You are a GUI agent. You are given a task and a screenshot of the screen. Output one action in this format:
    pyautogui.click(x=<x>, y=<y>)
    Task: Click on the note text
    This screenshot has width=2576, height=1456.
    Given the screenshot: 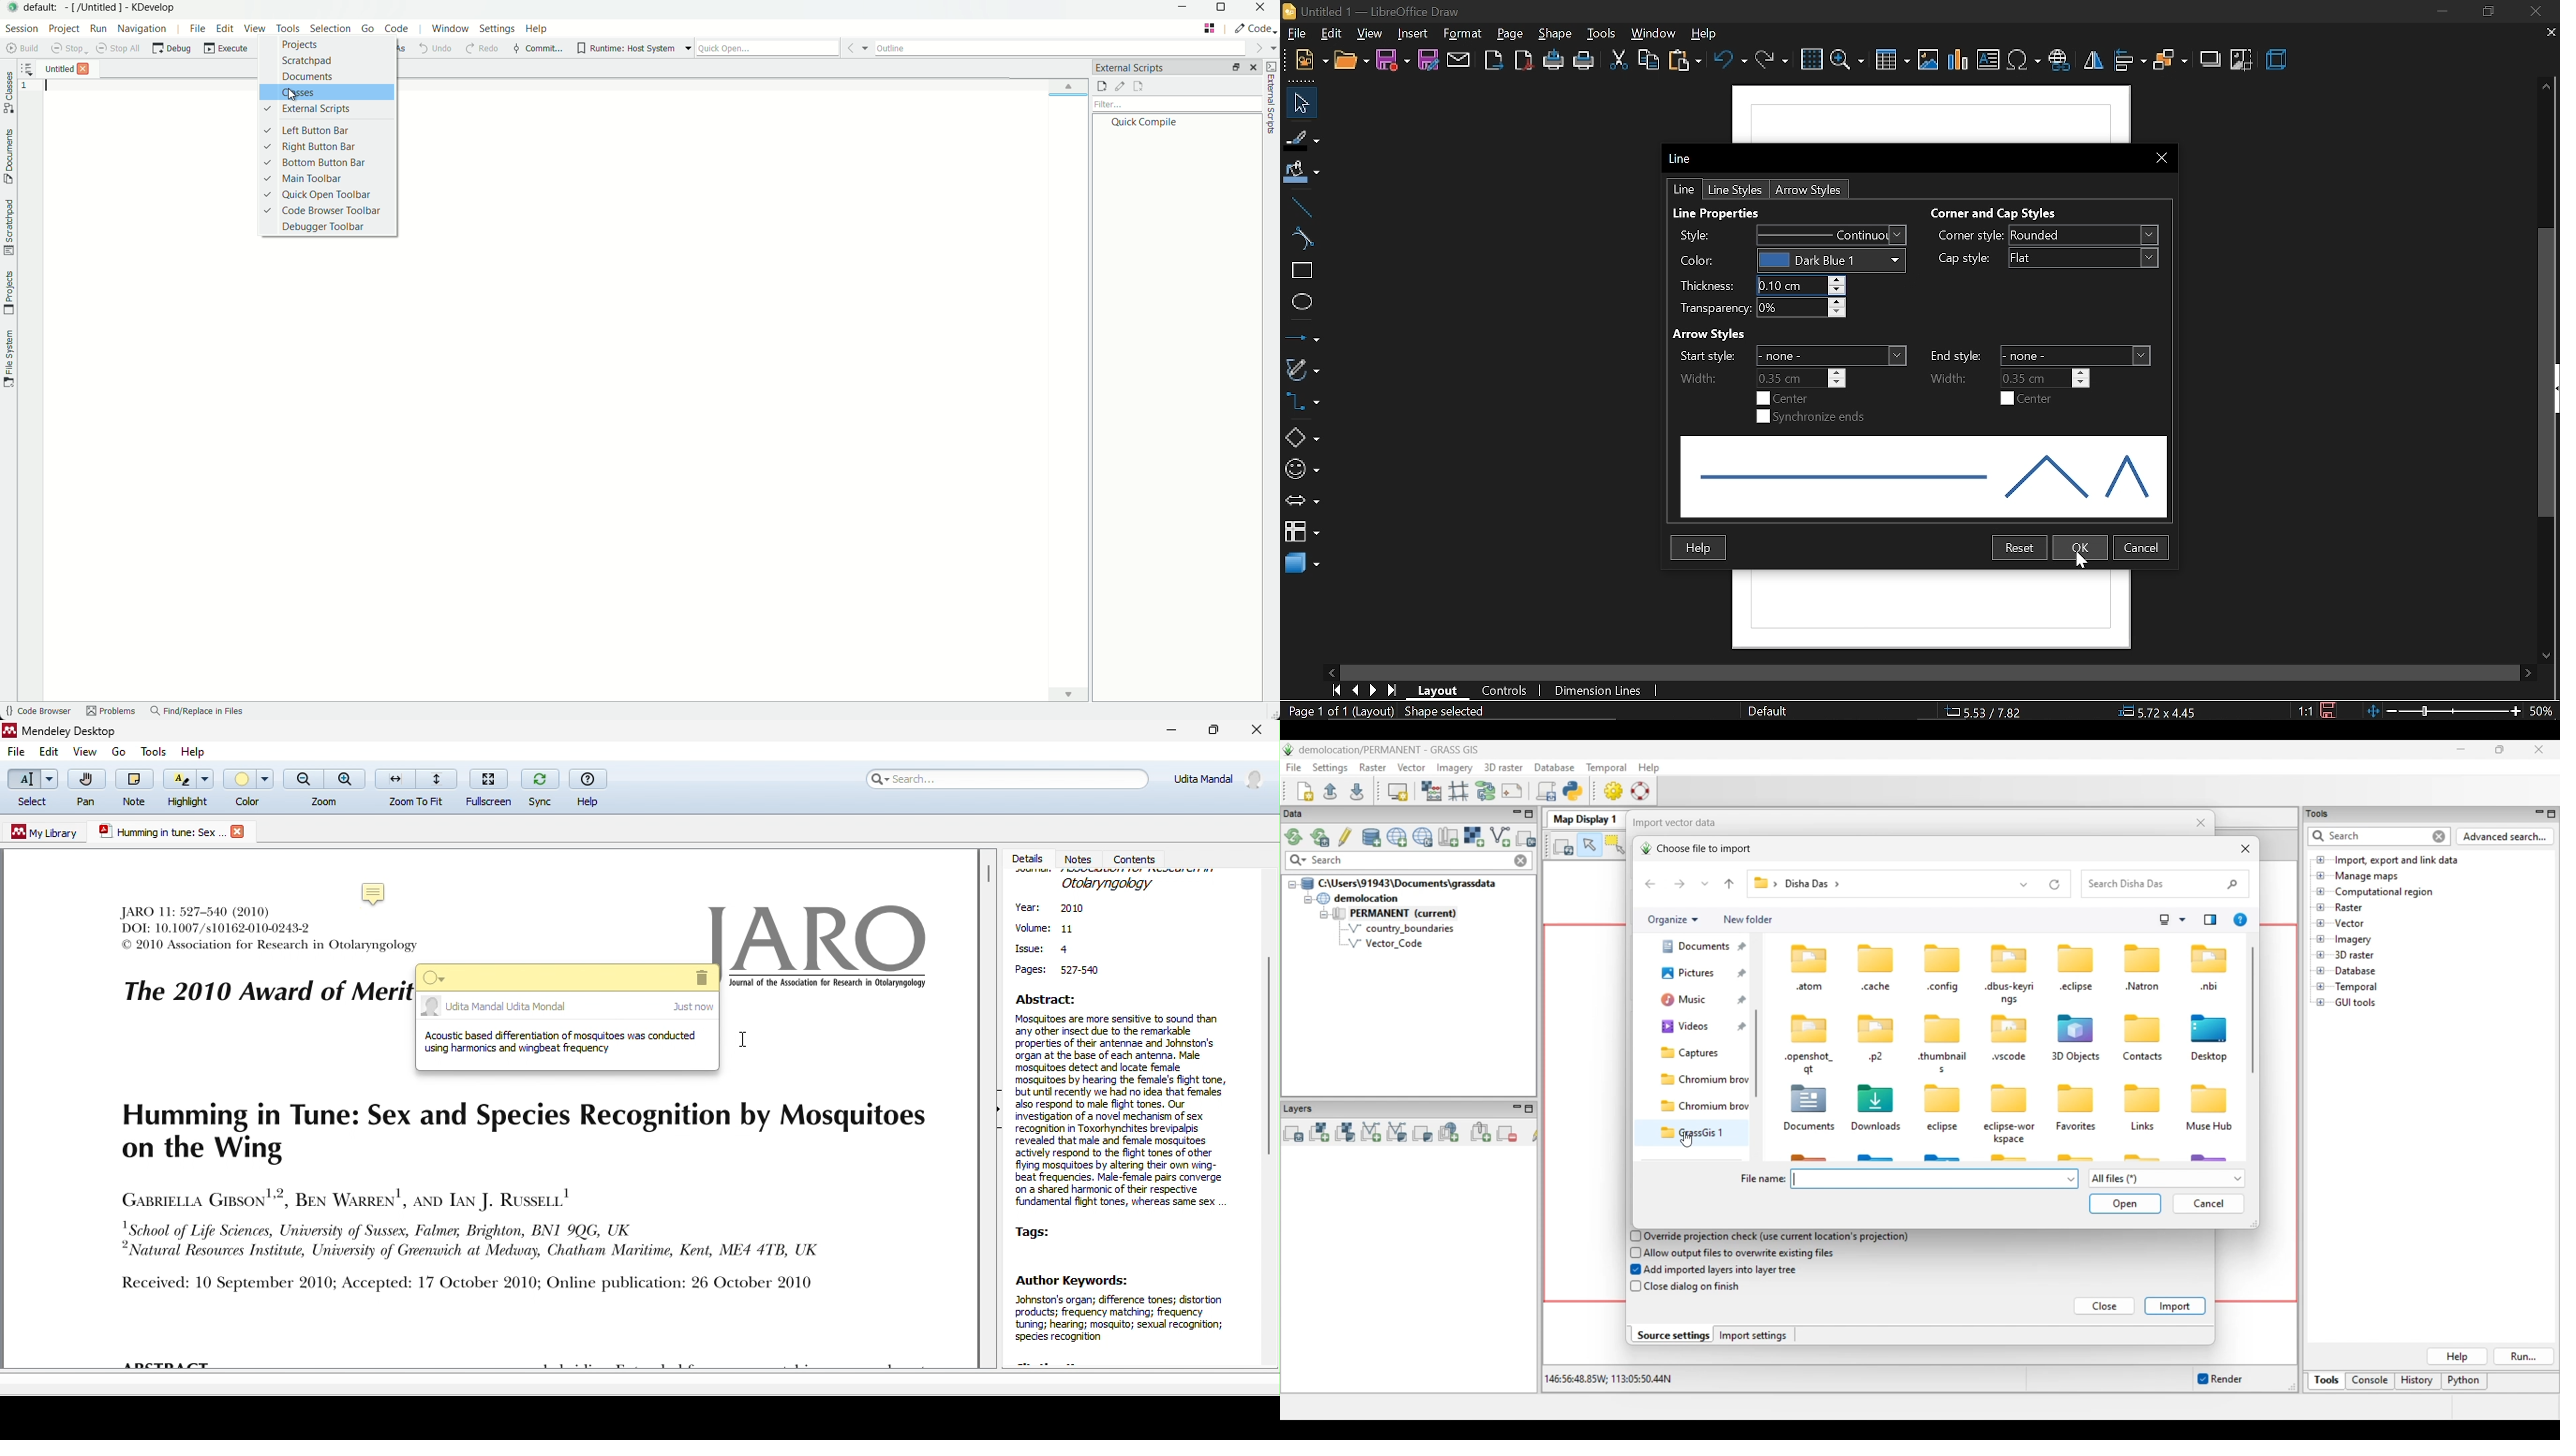 What is the action you would take?
    pyautogui.click(x=564, y=1044)
    